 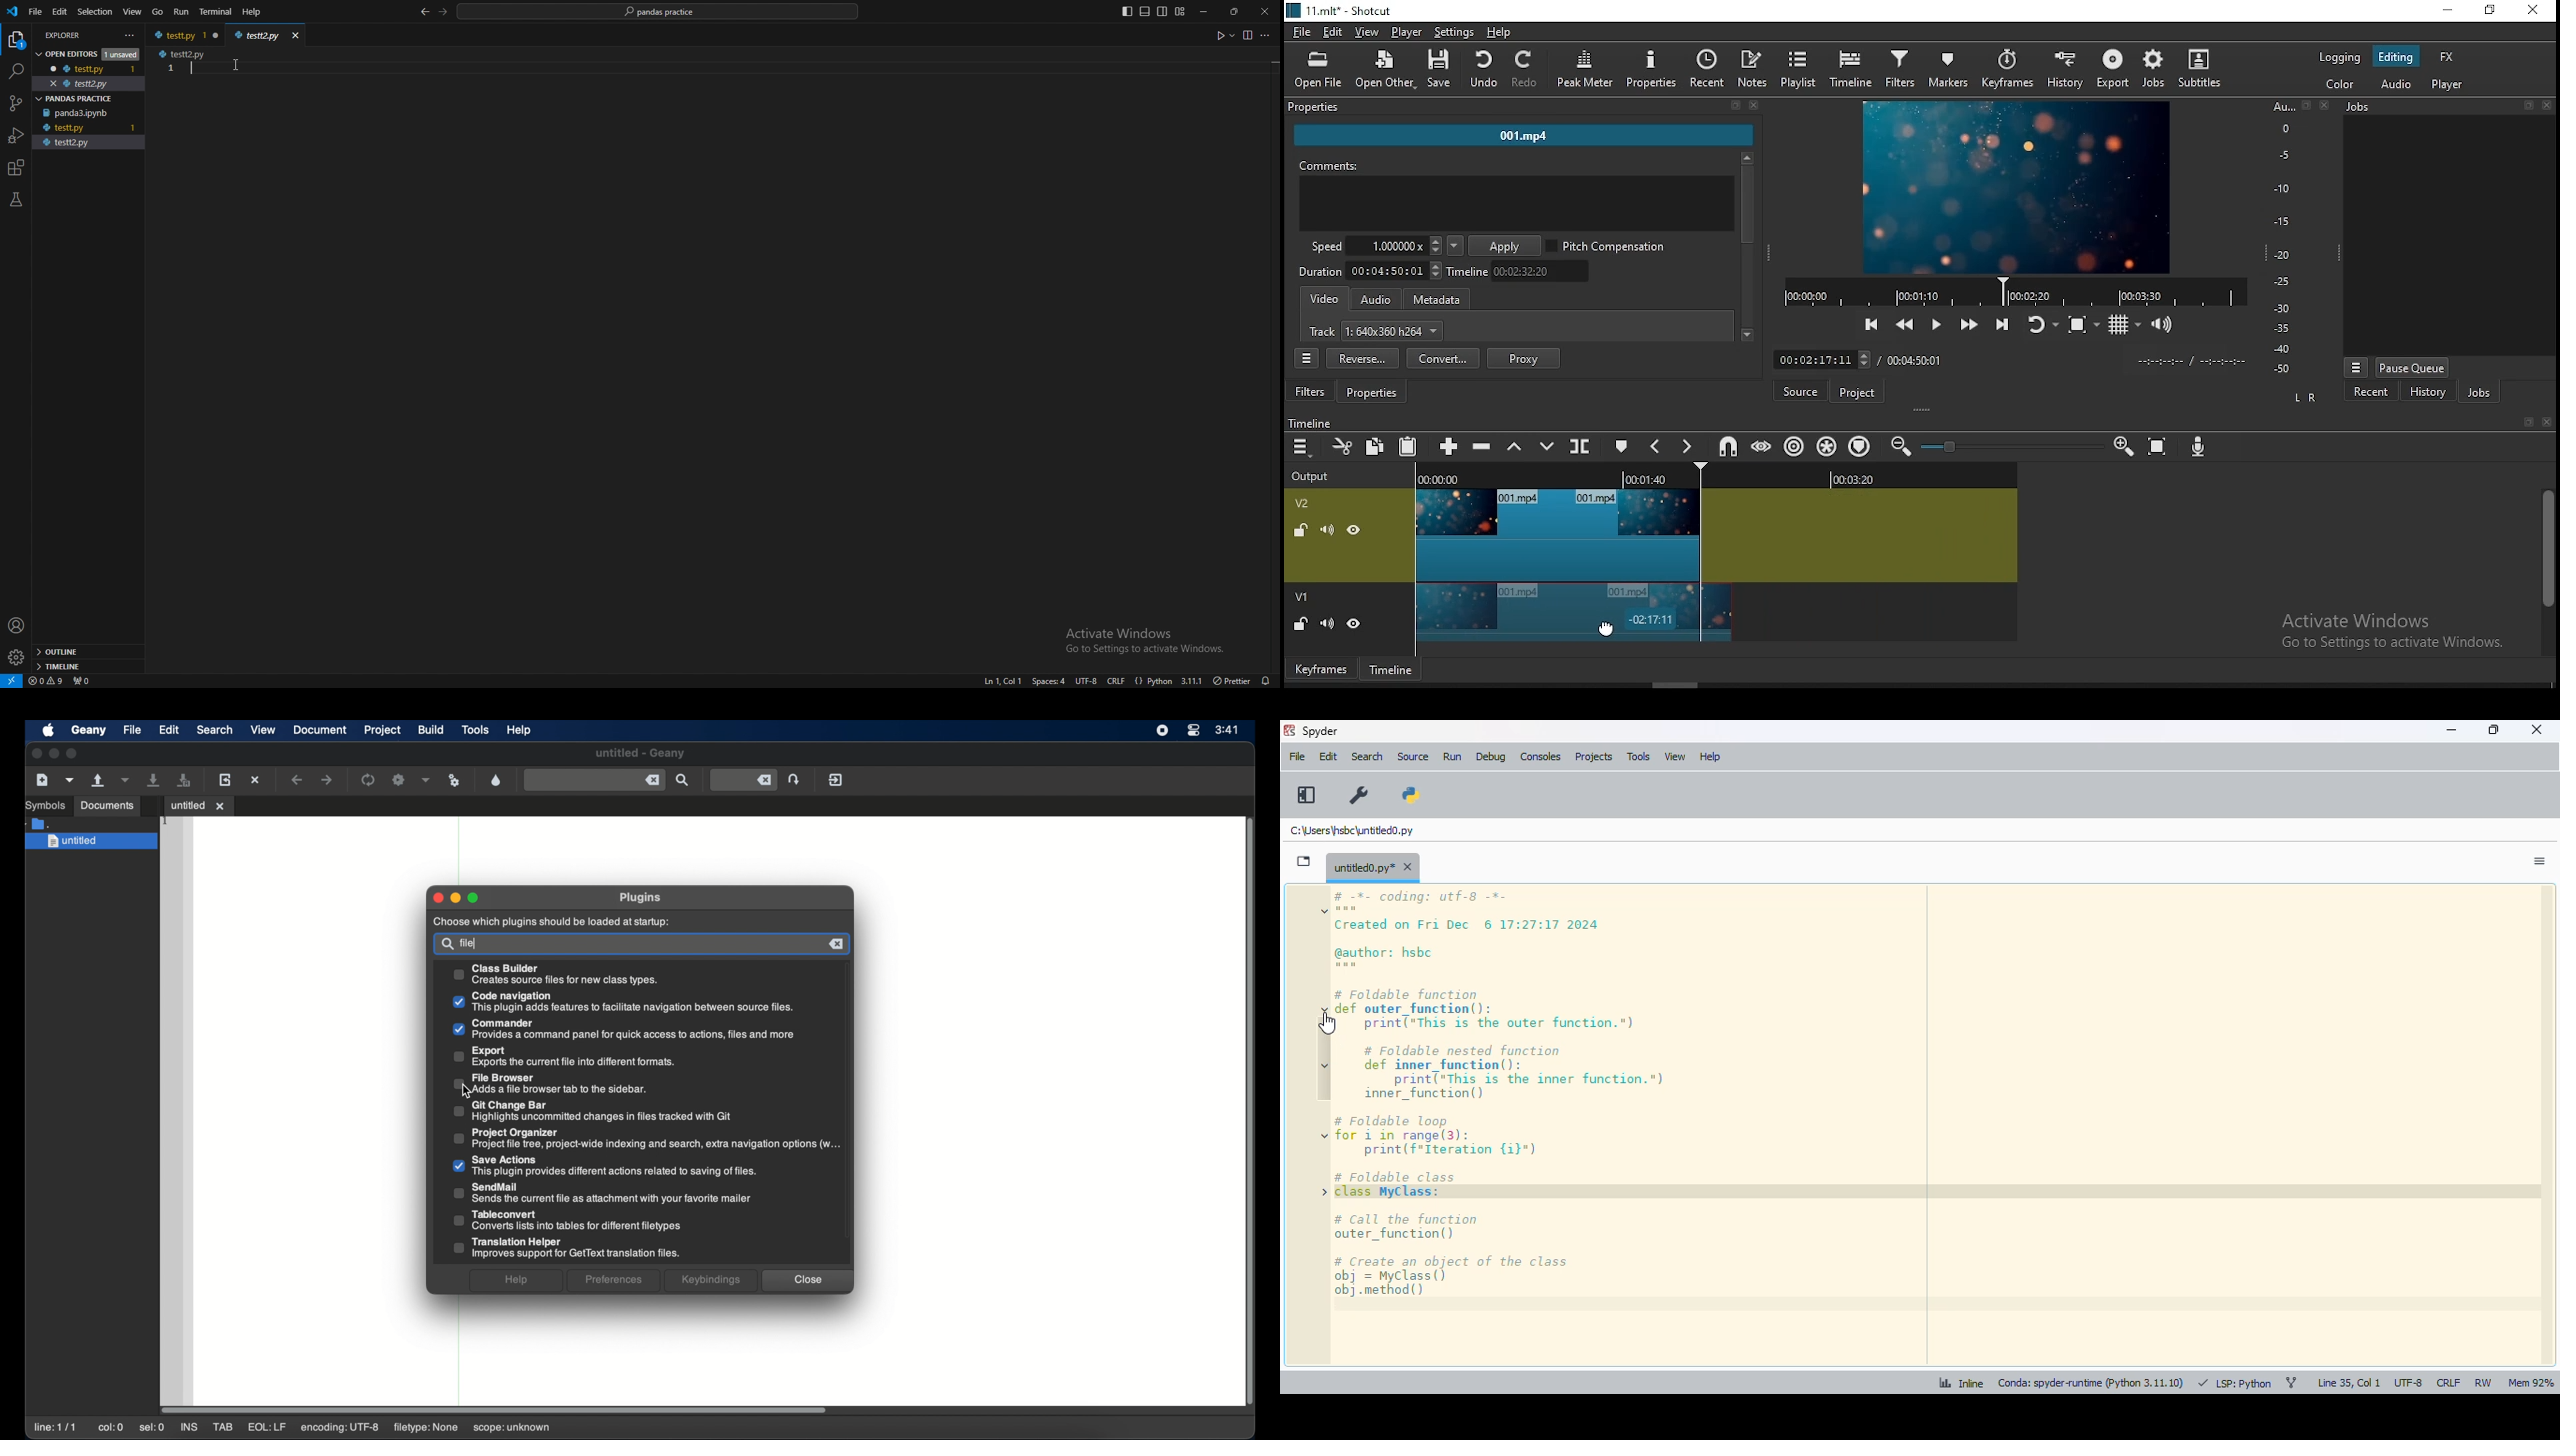 I want to click on JOBS, so click(x=2446, y=107).